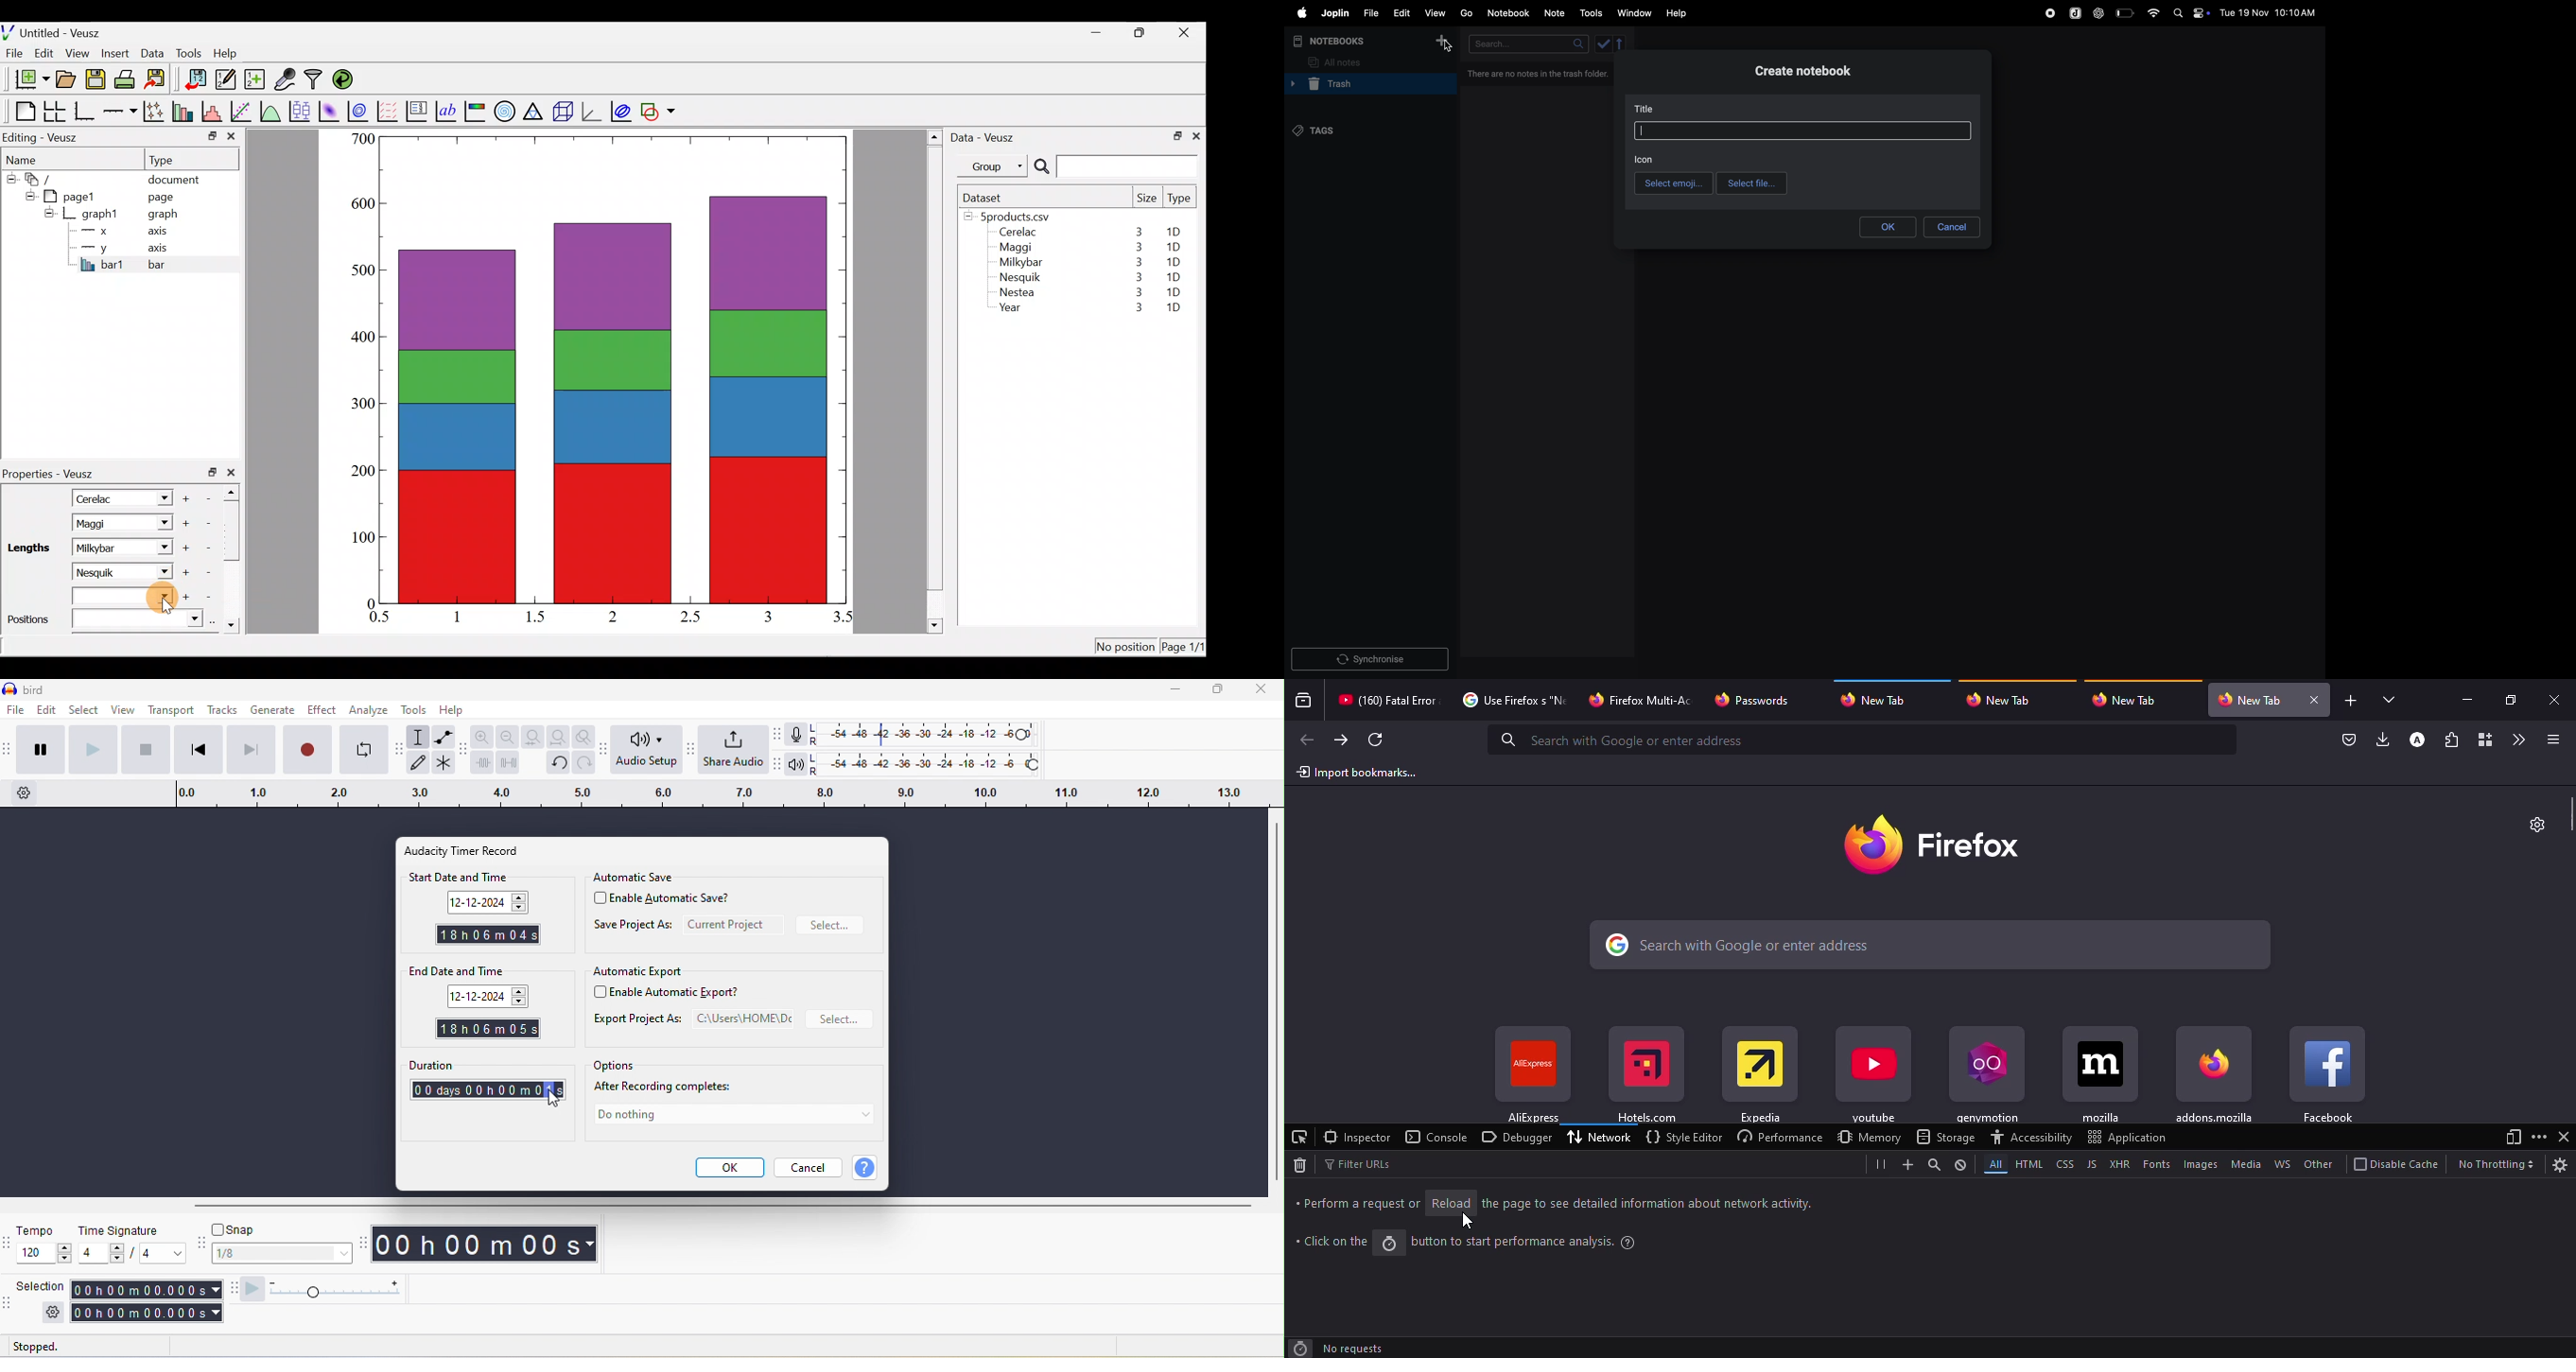 Image resolution: width=2576 pixels, height=1372 pixels. Describe the element at coordinates (1358, 1204) in the screenshot. I see `info` at that location.